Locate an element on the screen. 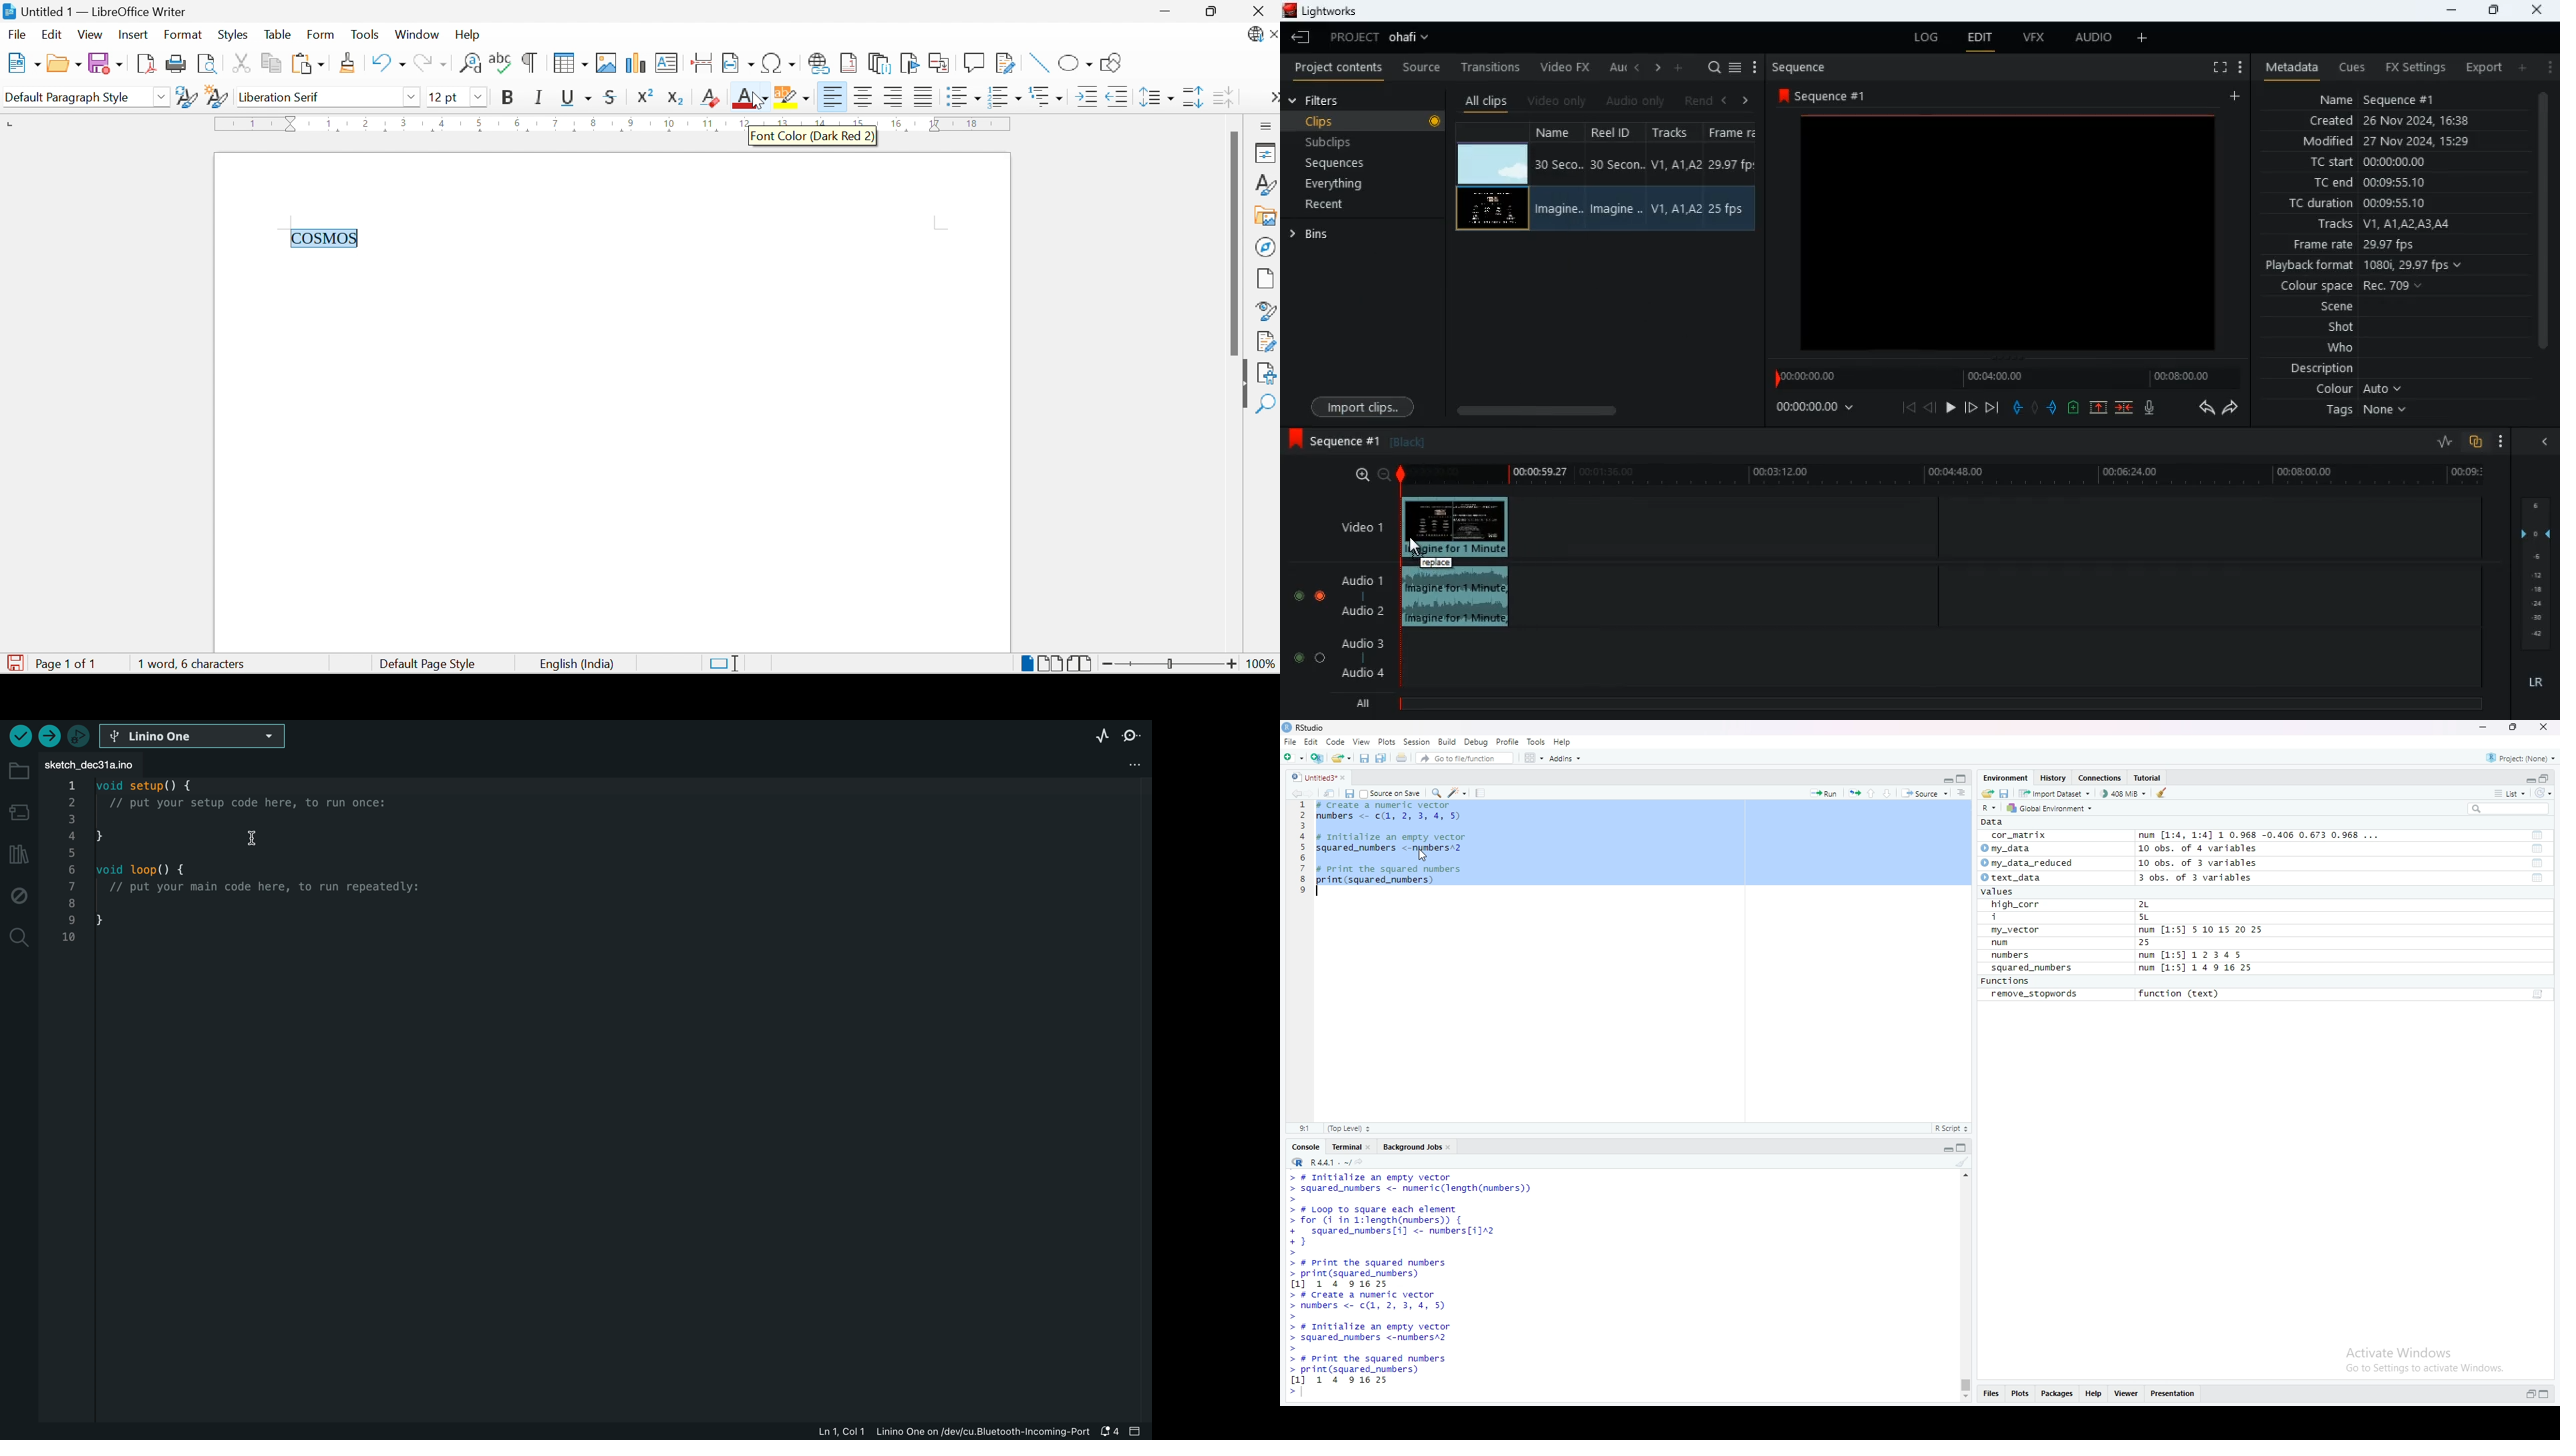  Insert Endnote is located at coordinates (880, 63).